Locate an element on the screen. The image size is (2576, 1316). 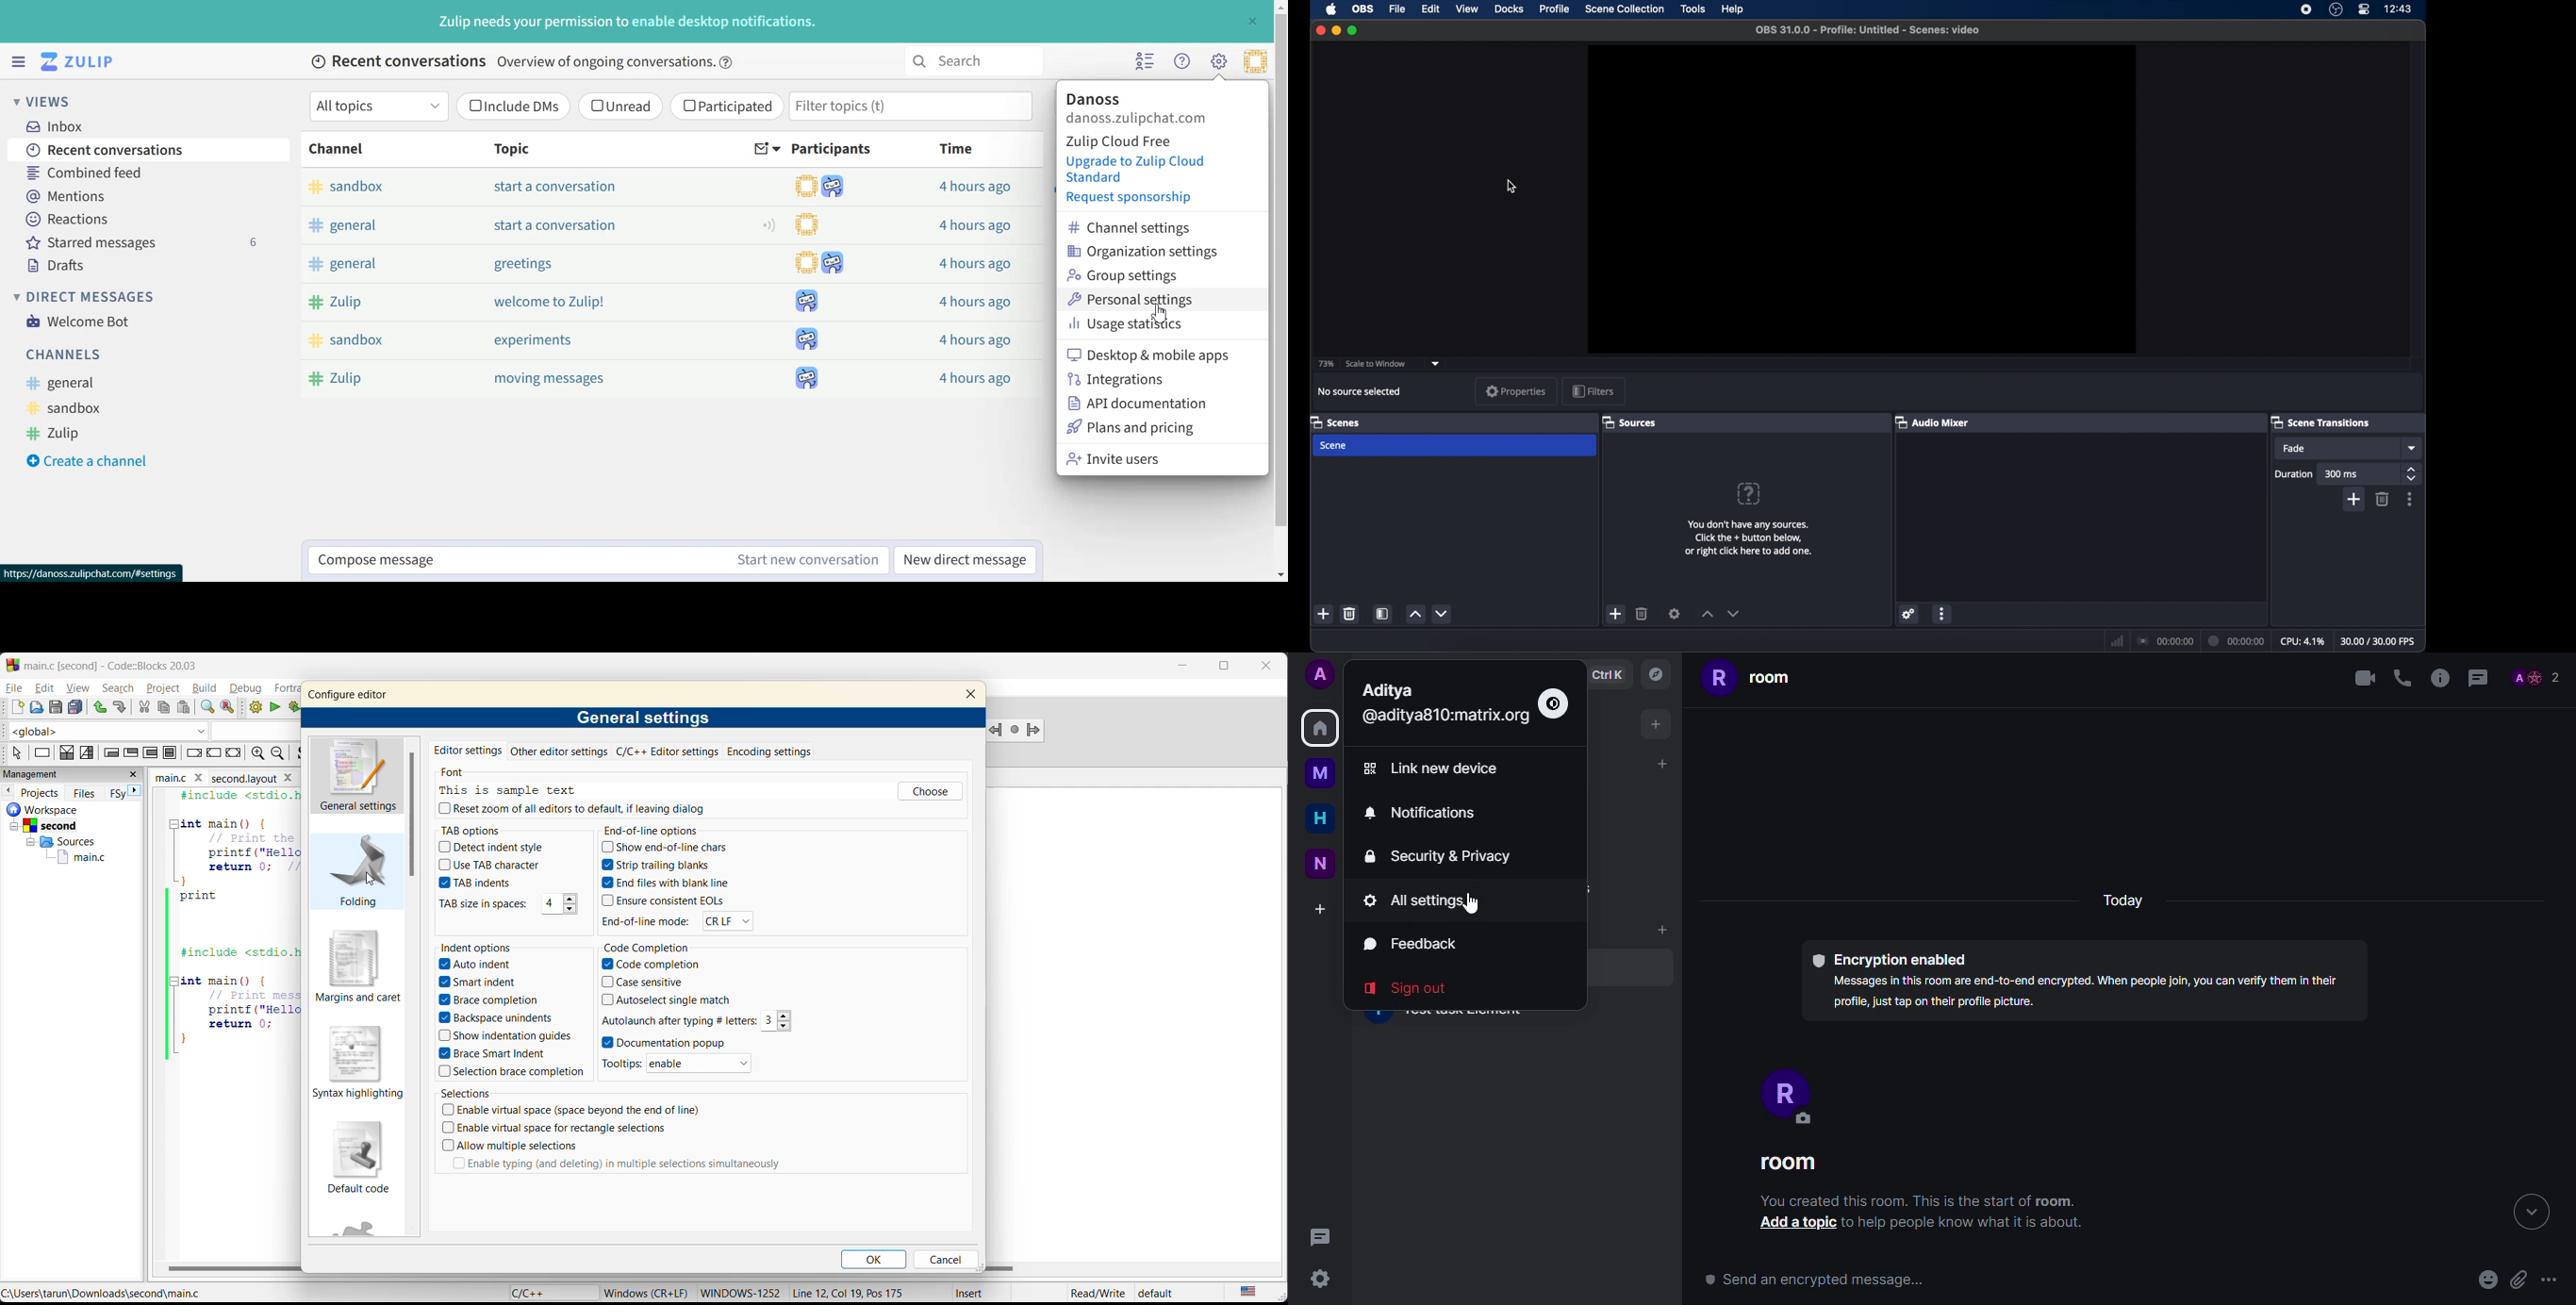
files is located at coordinates (86, 795).